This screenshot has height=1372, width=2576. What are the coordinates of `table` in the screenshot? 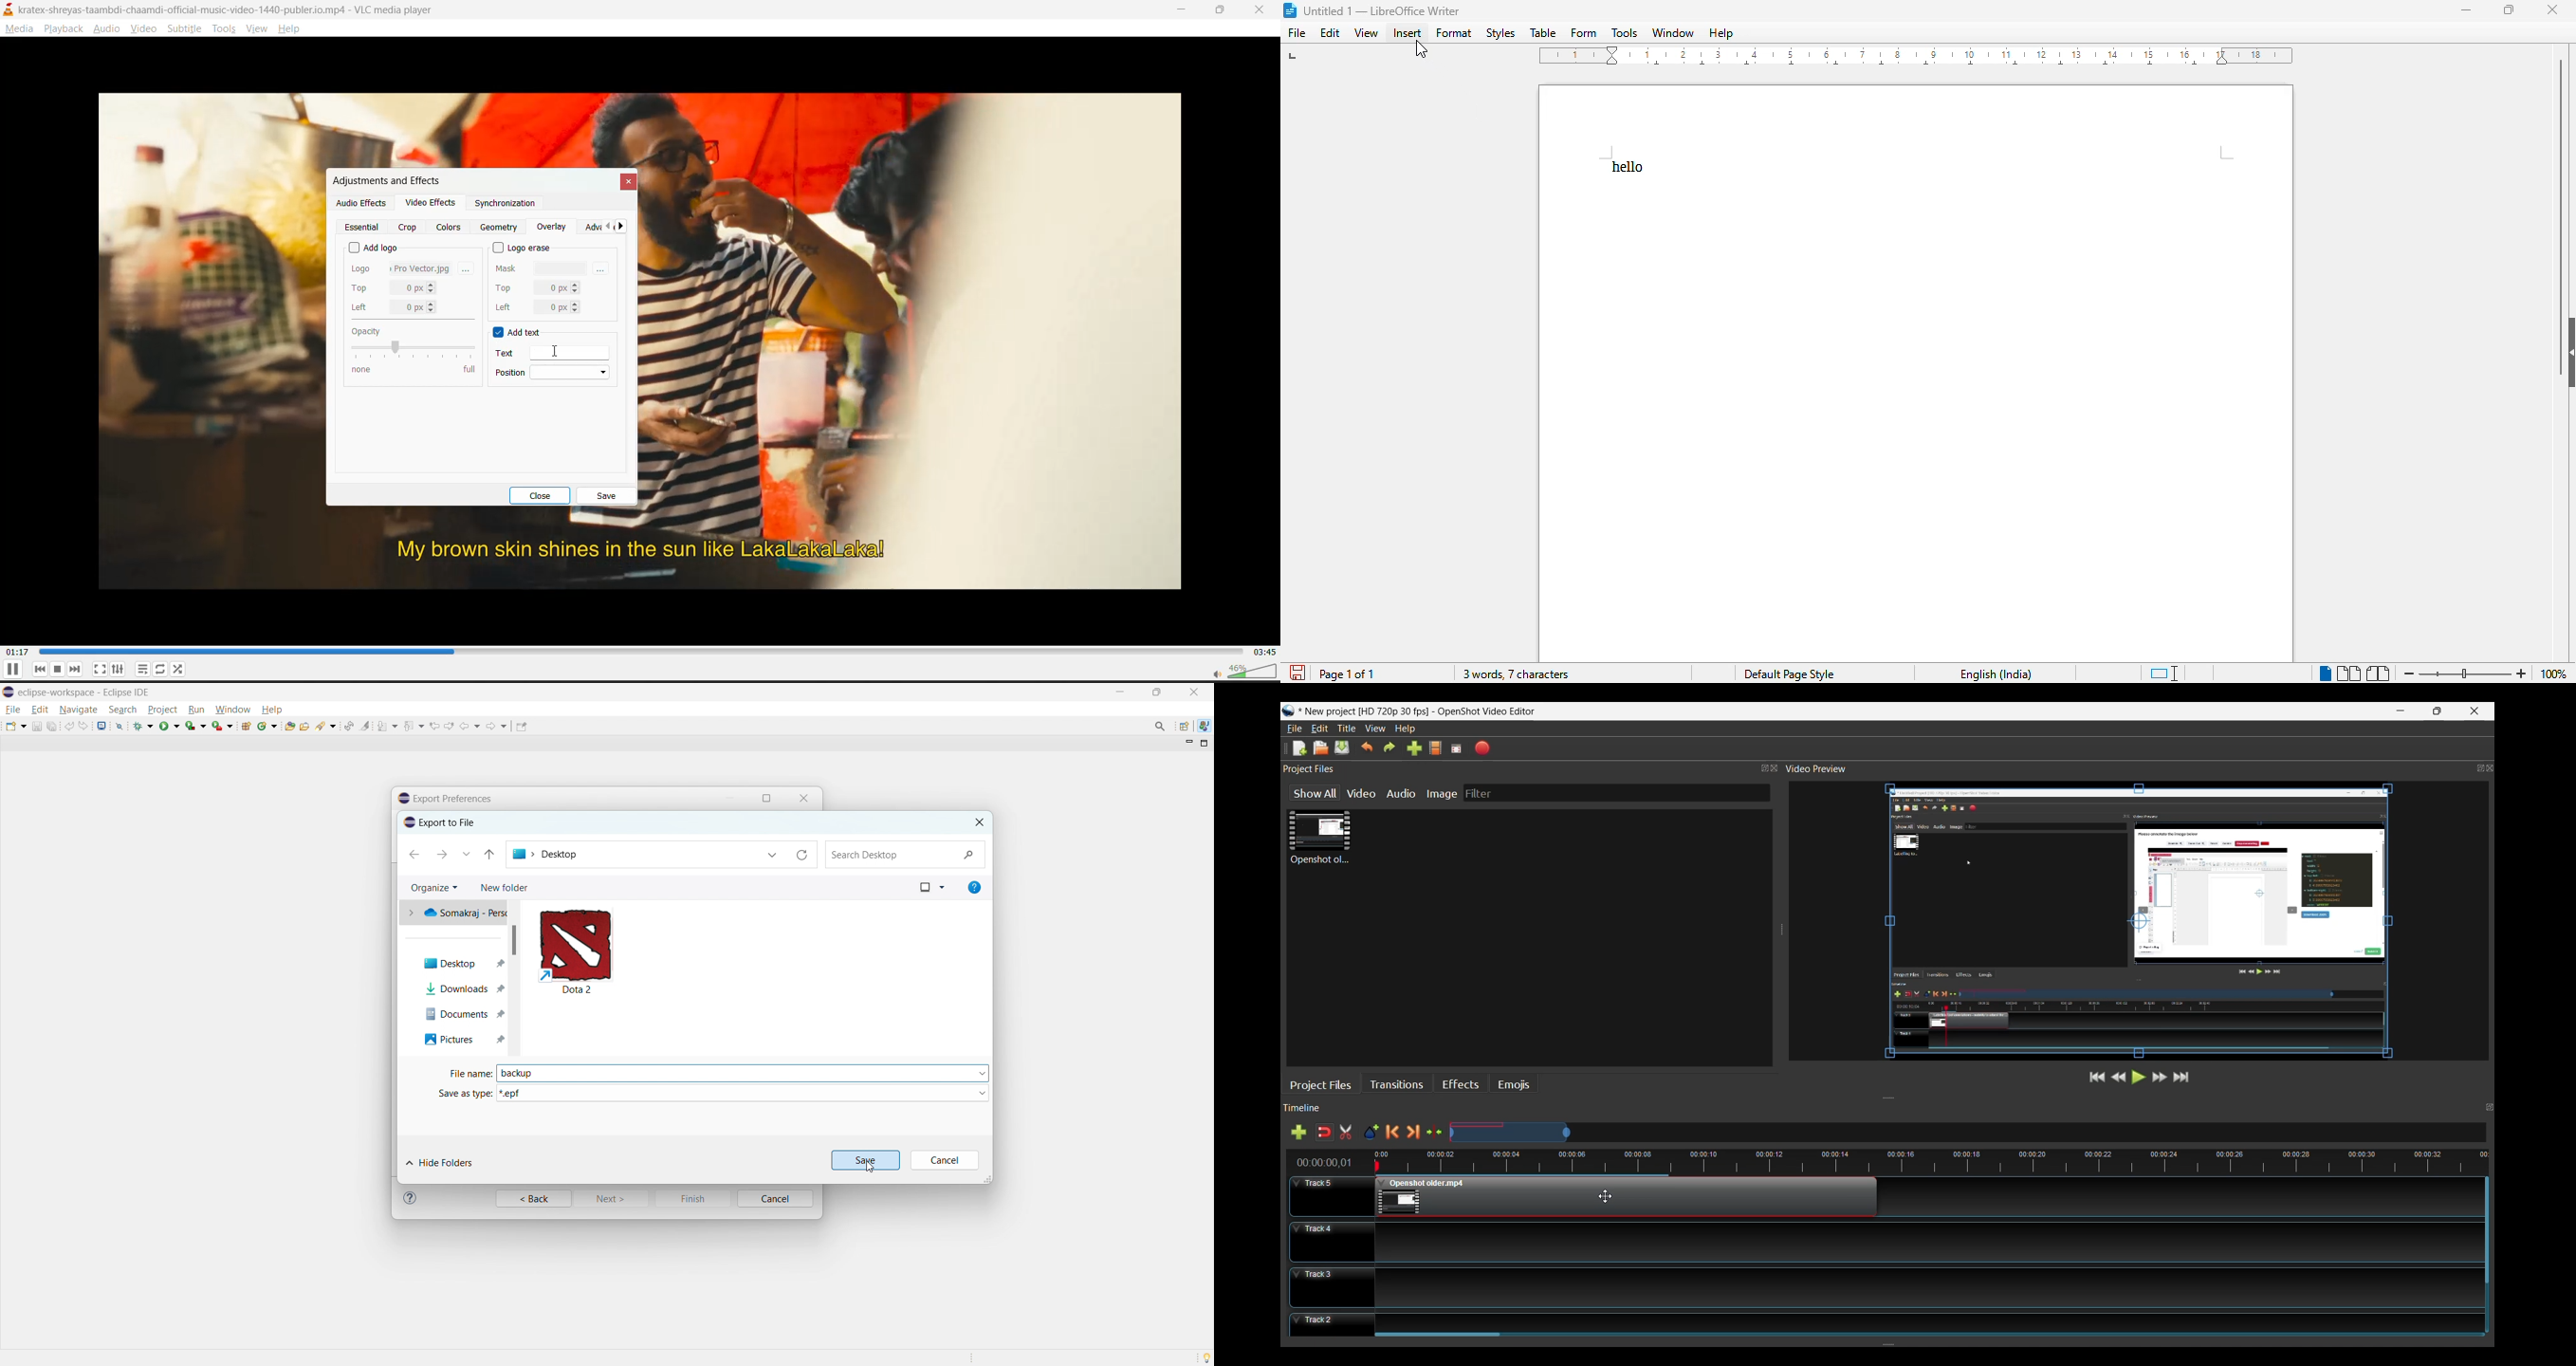 It's located at (1543, 32).